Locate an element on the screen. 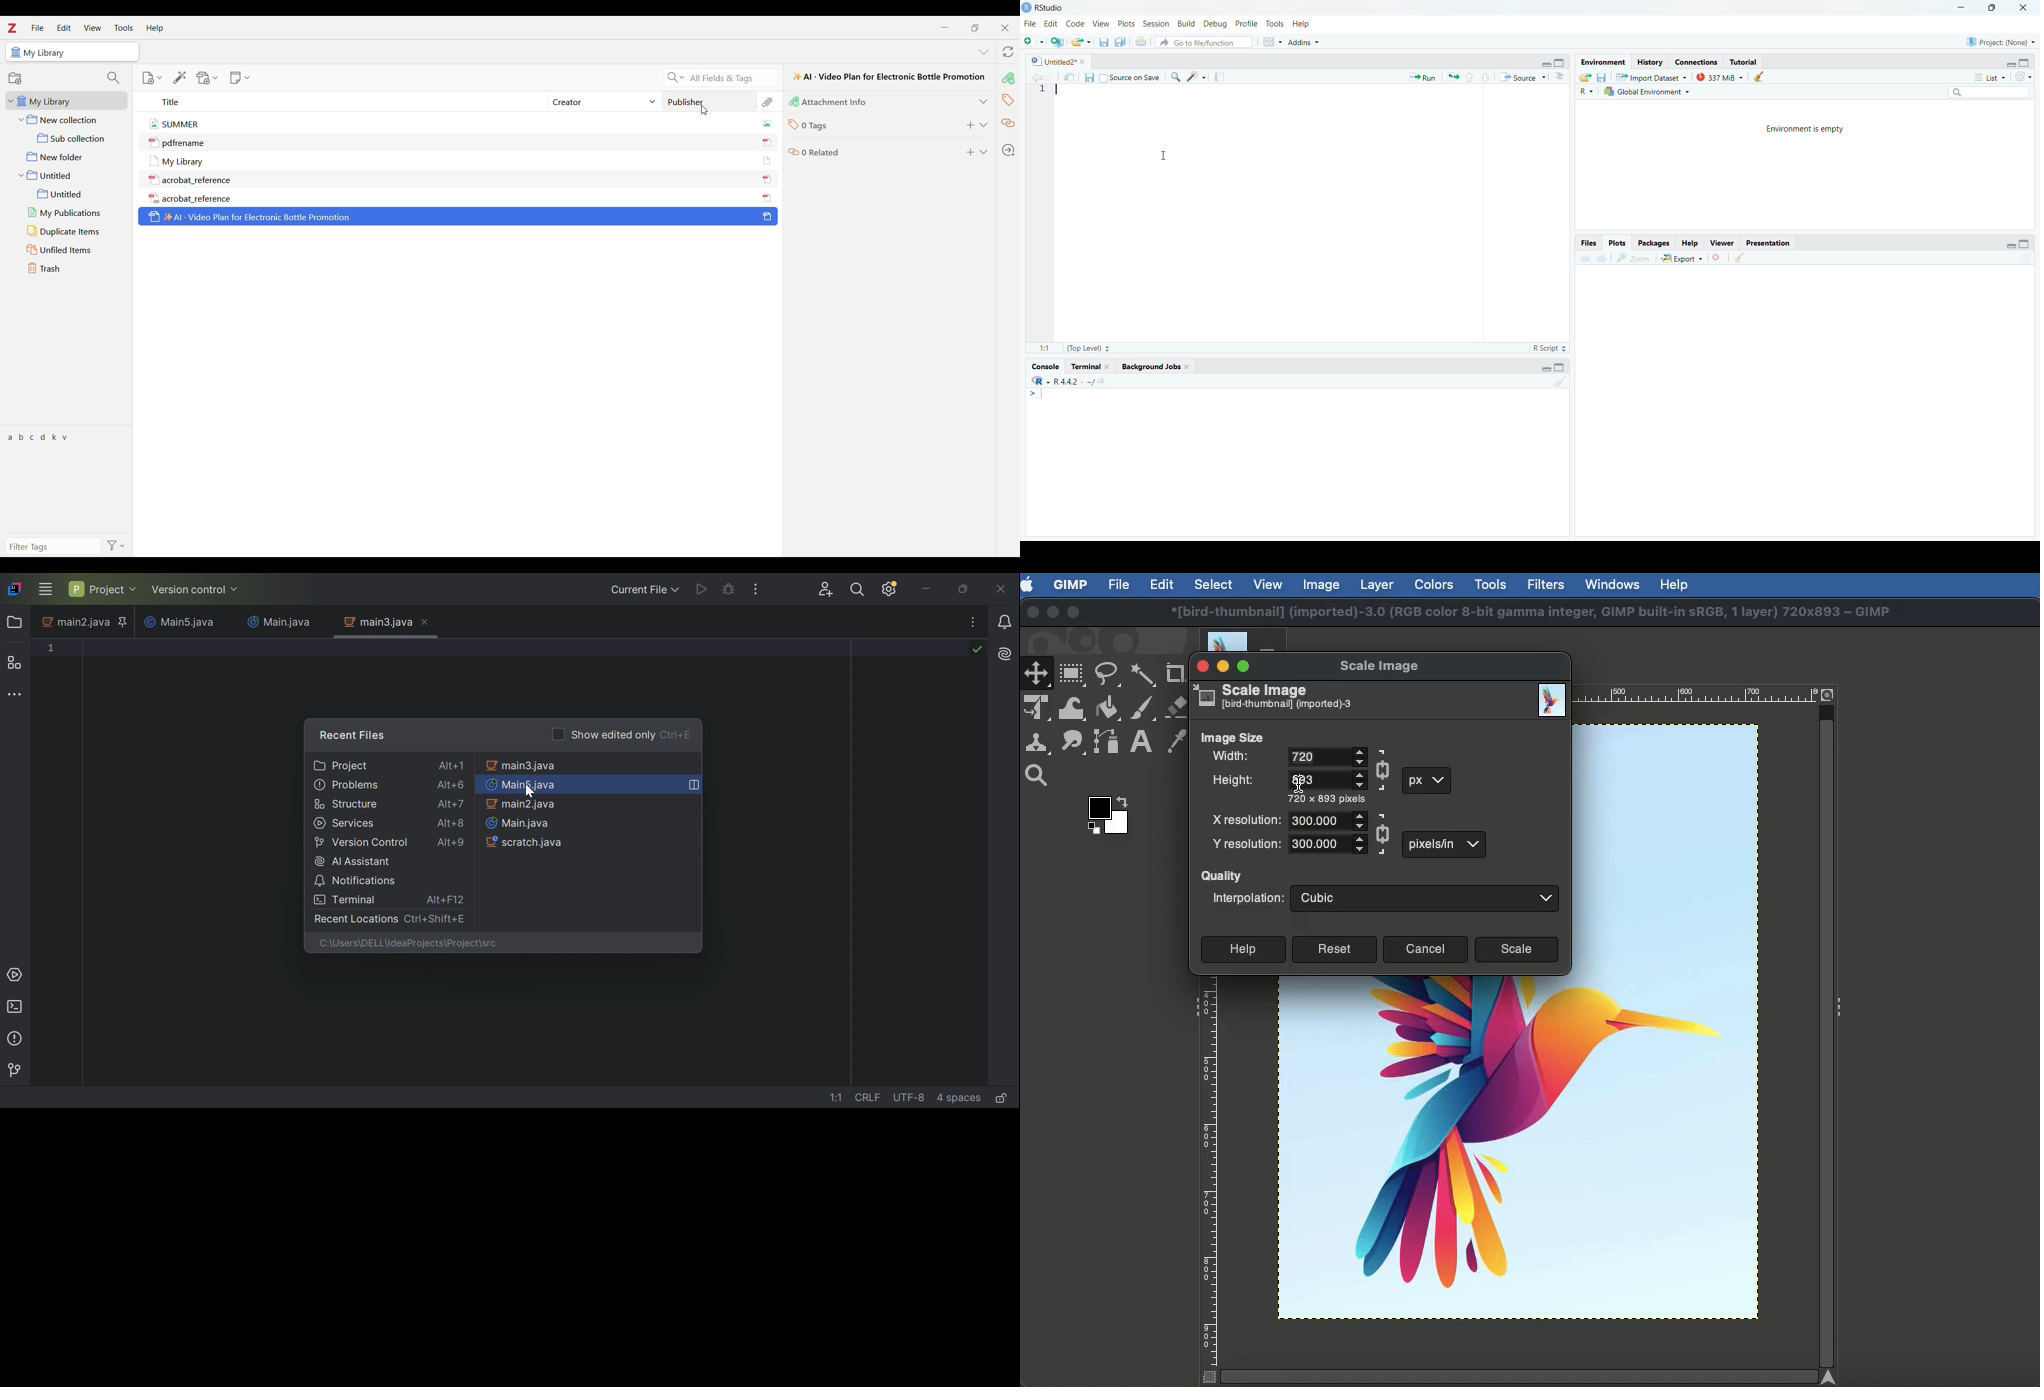  Project: (None)  is located at coordinates (2000, 41).